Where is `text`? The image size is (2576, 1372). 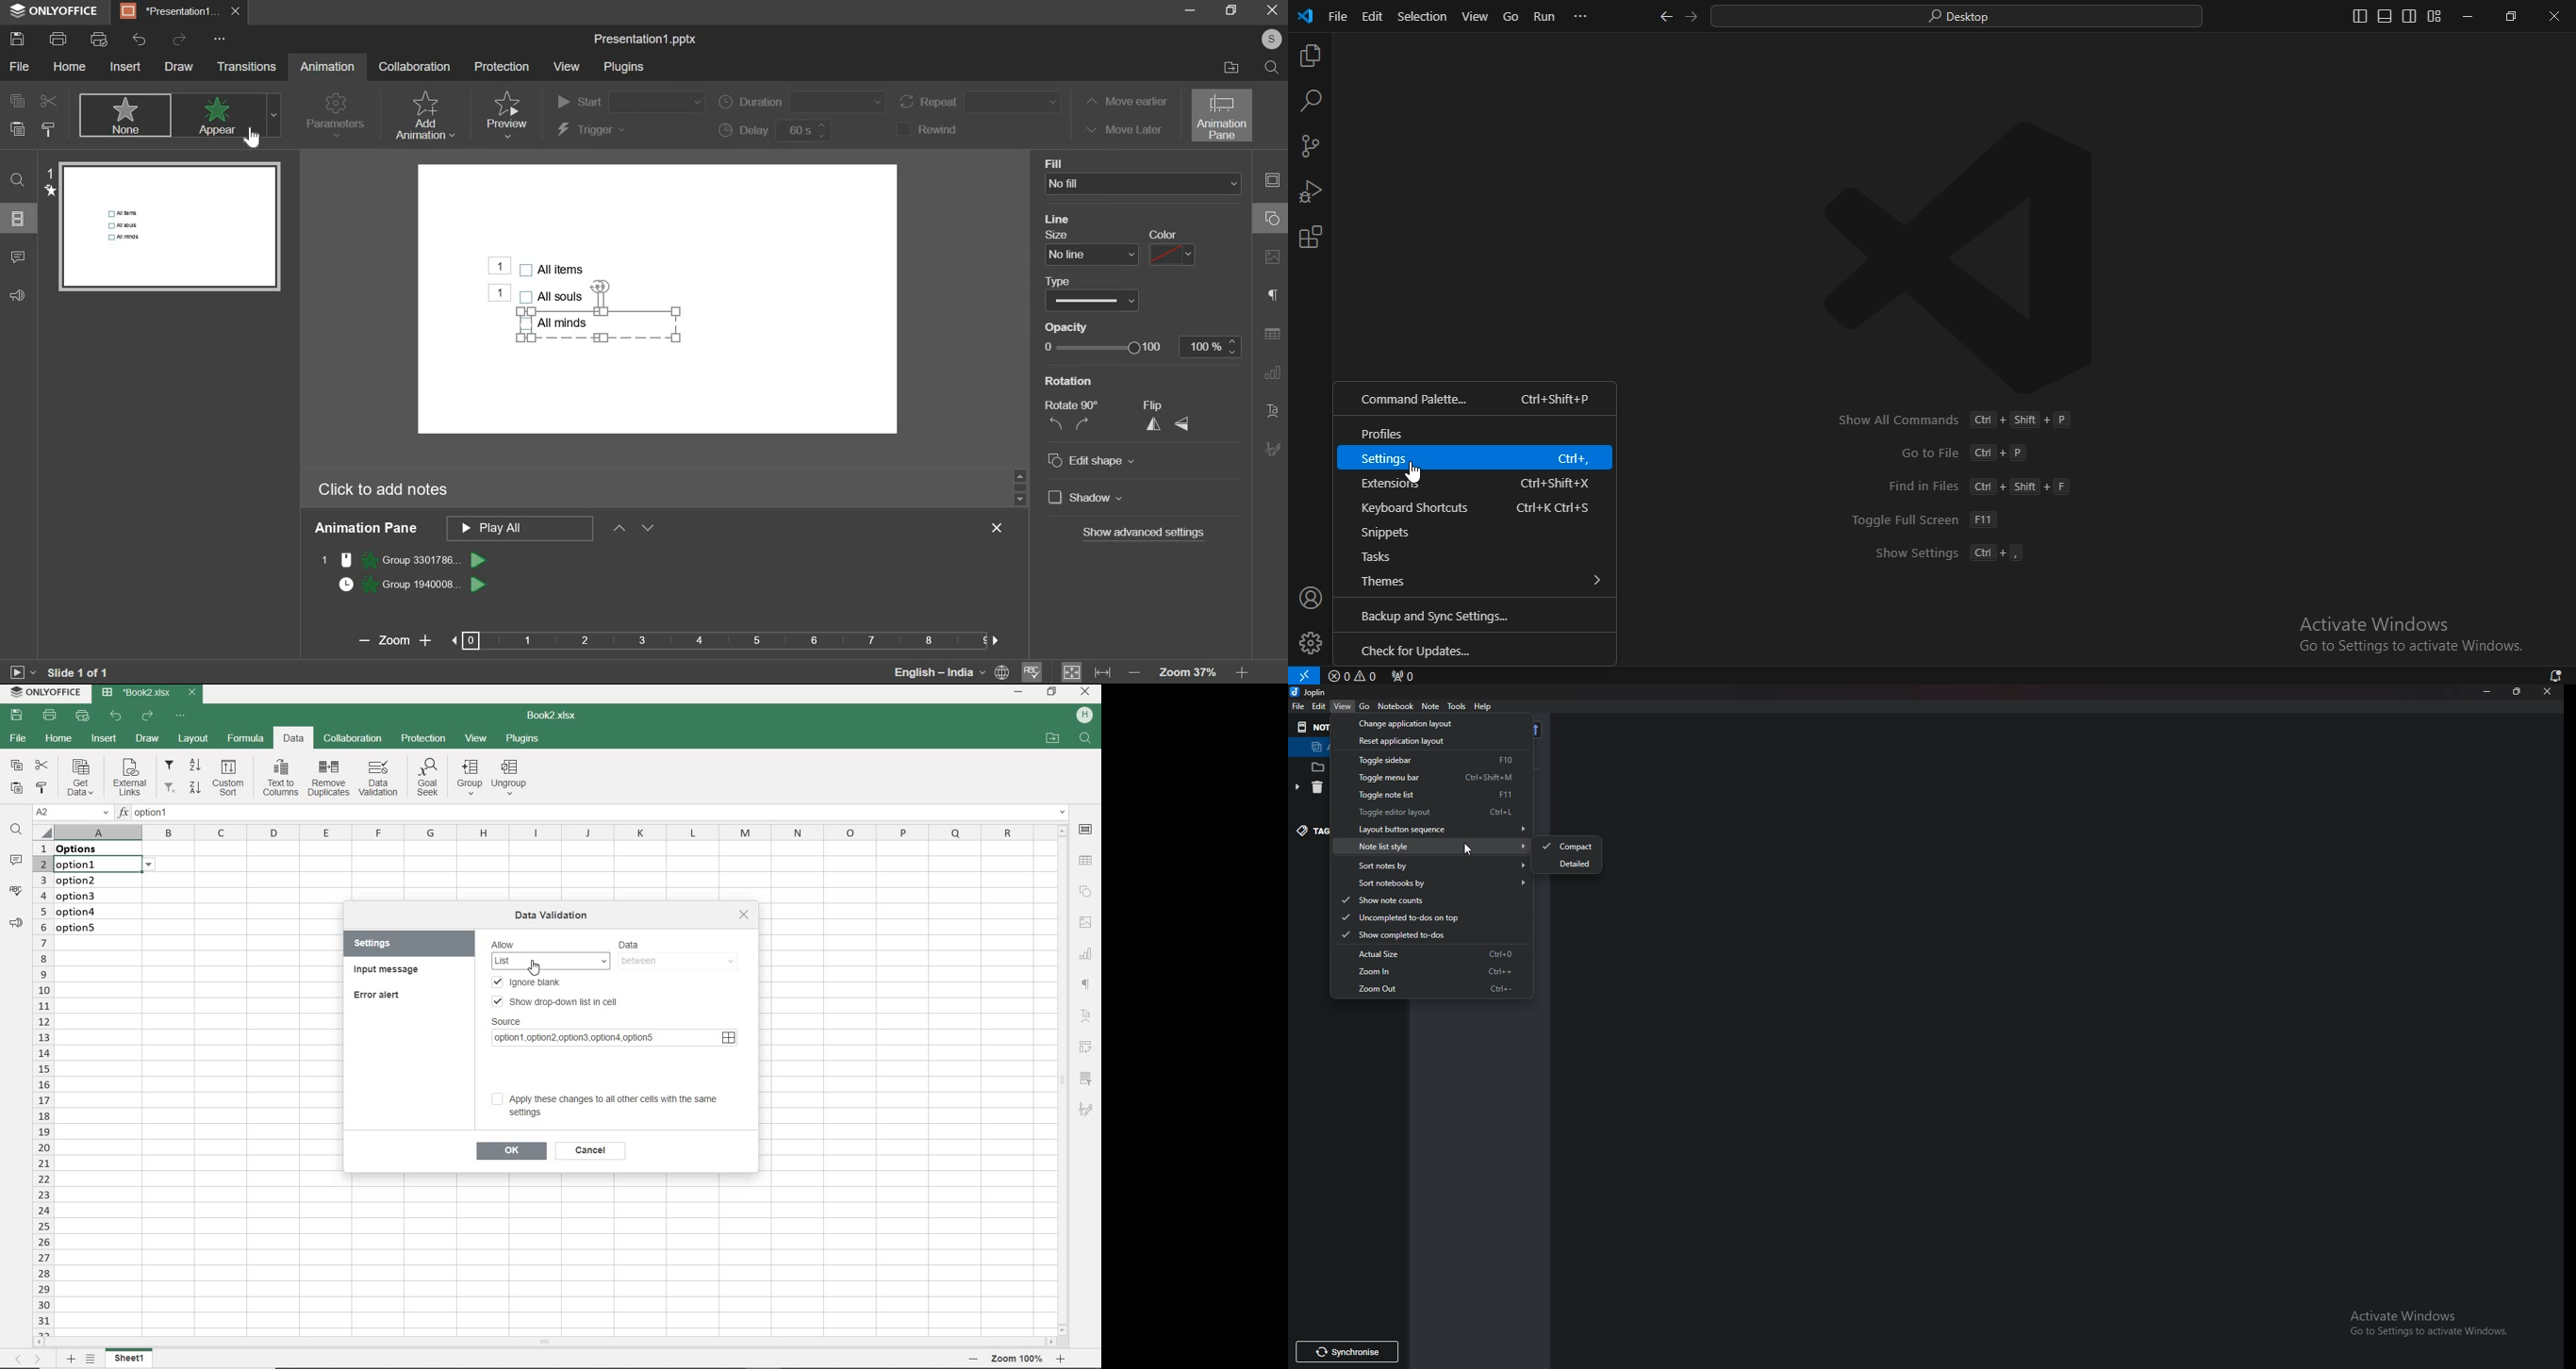
text is located at coordinates (1964, 453).